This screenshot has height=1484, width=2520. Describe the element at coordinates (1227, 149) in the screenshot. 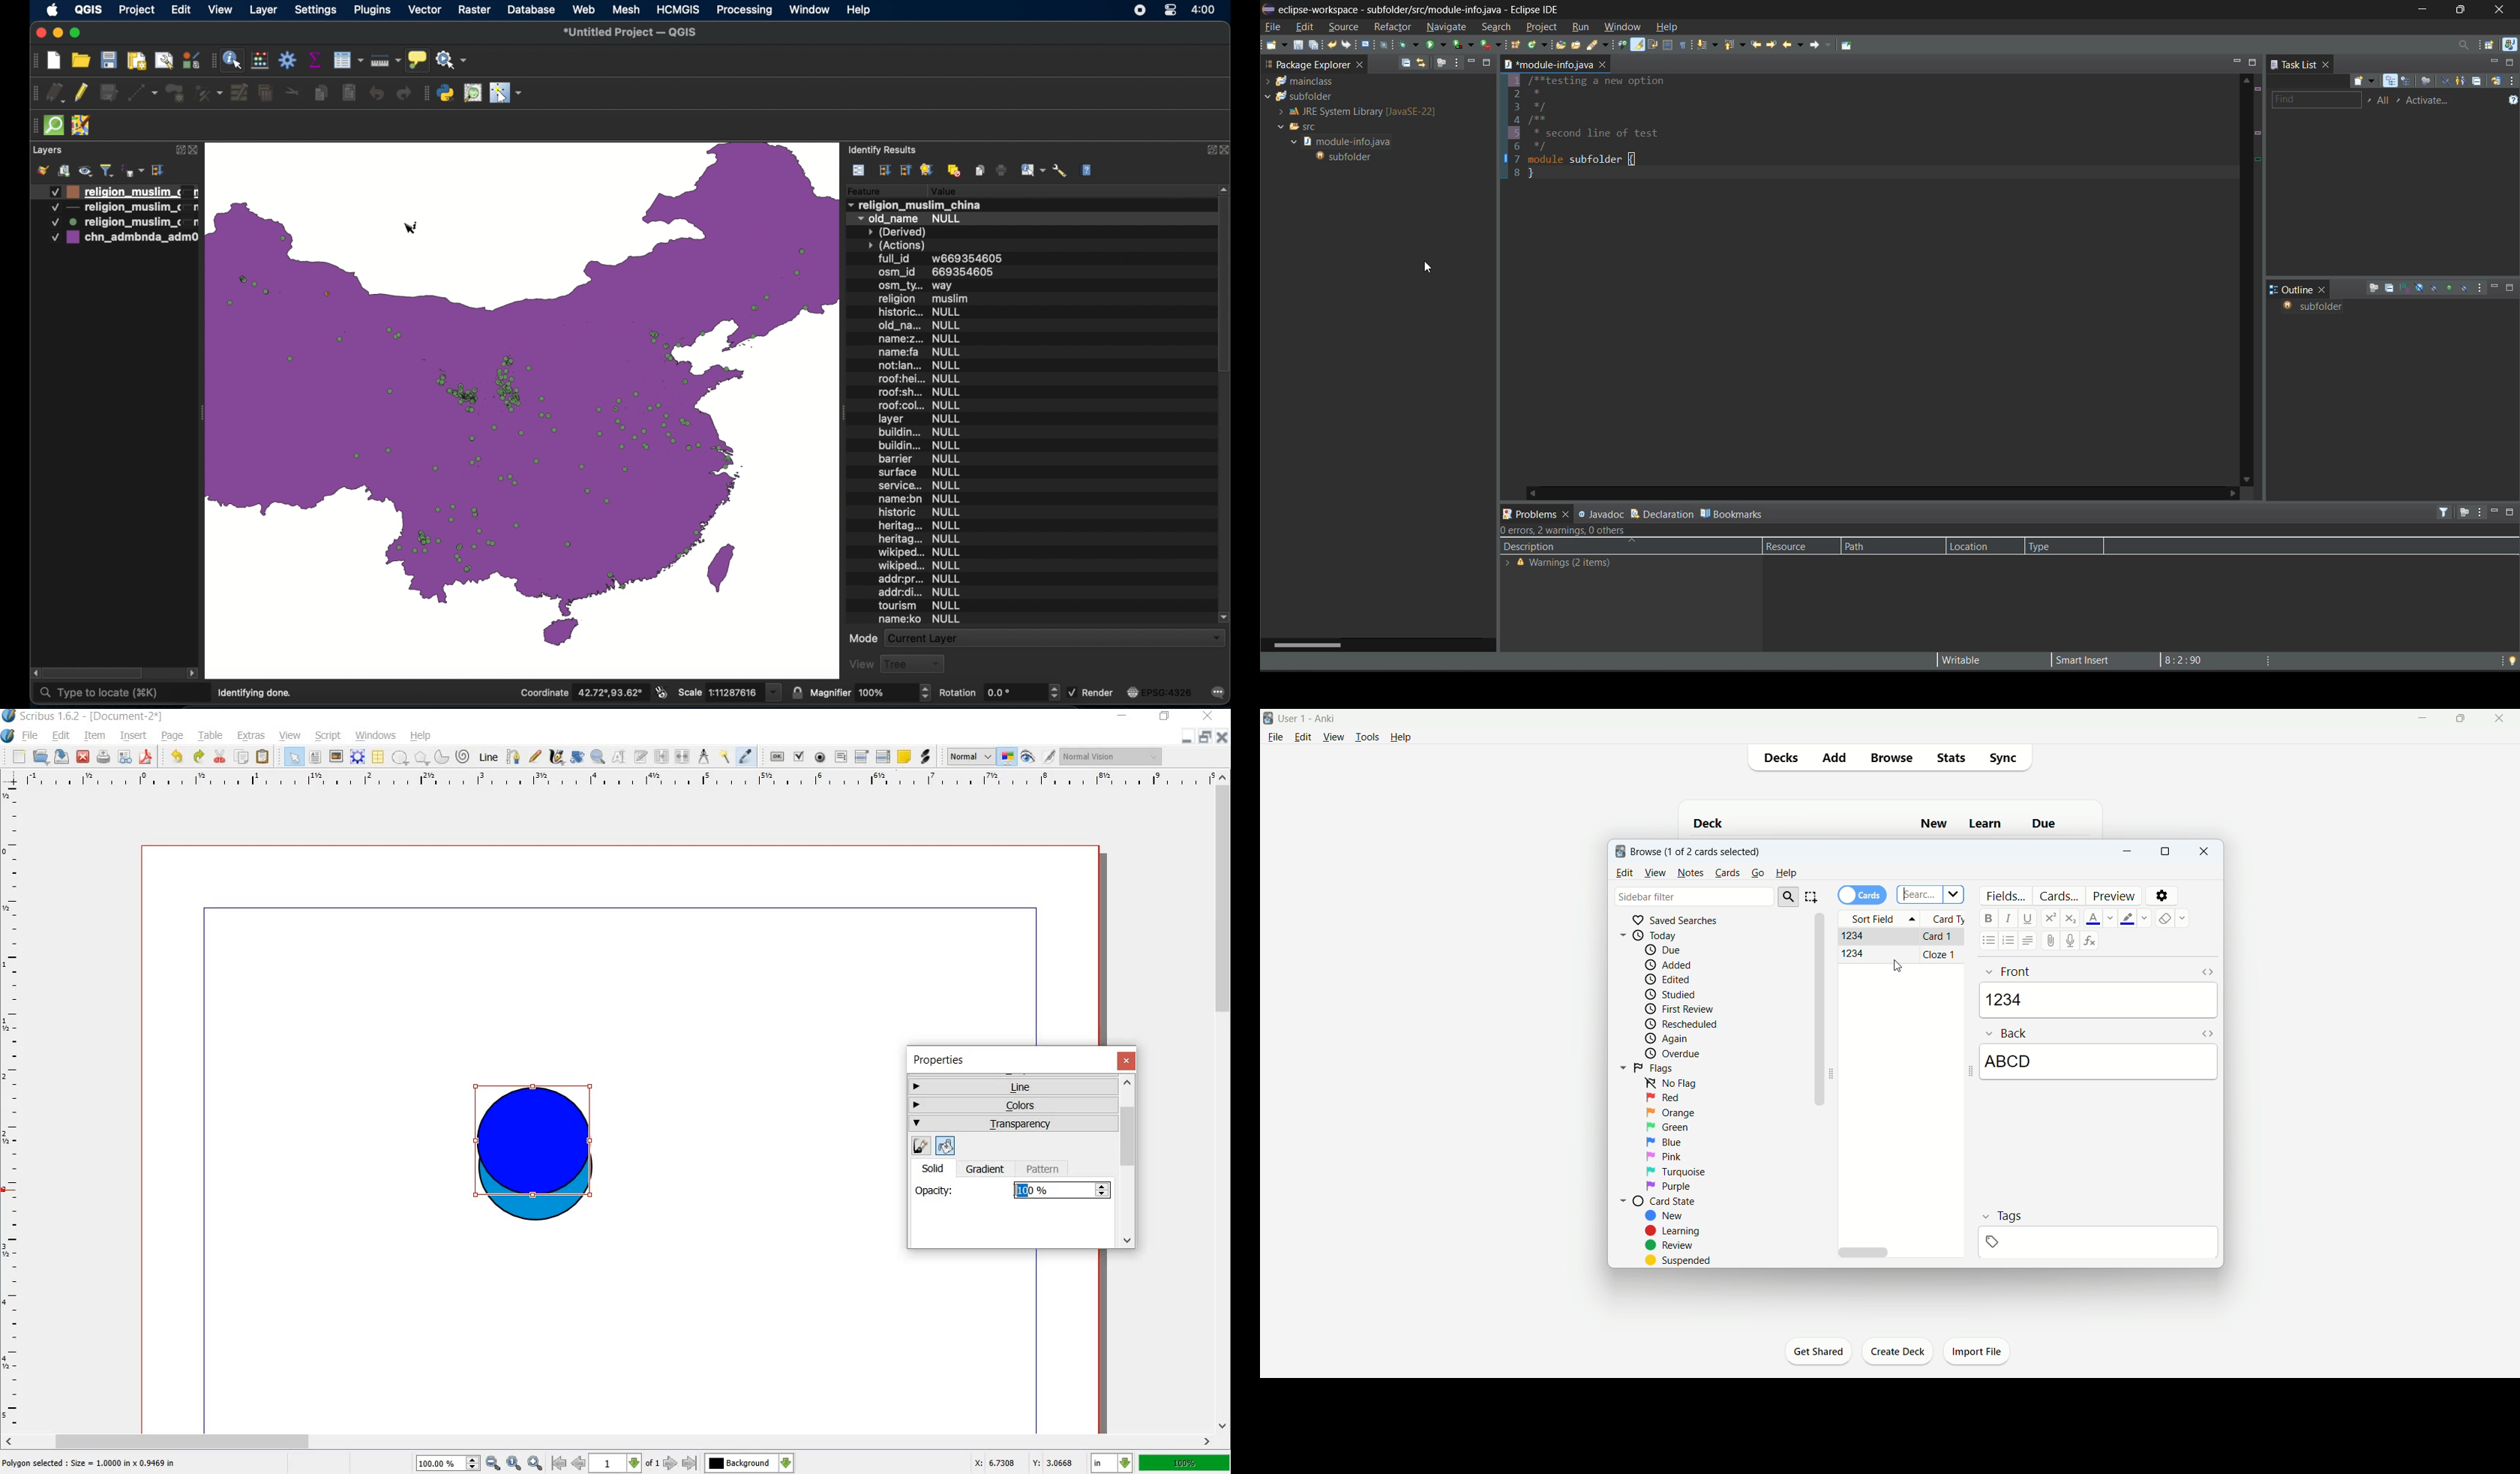

I see `close` at that location.